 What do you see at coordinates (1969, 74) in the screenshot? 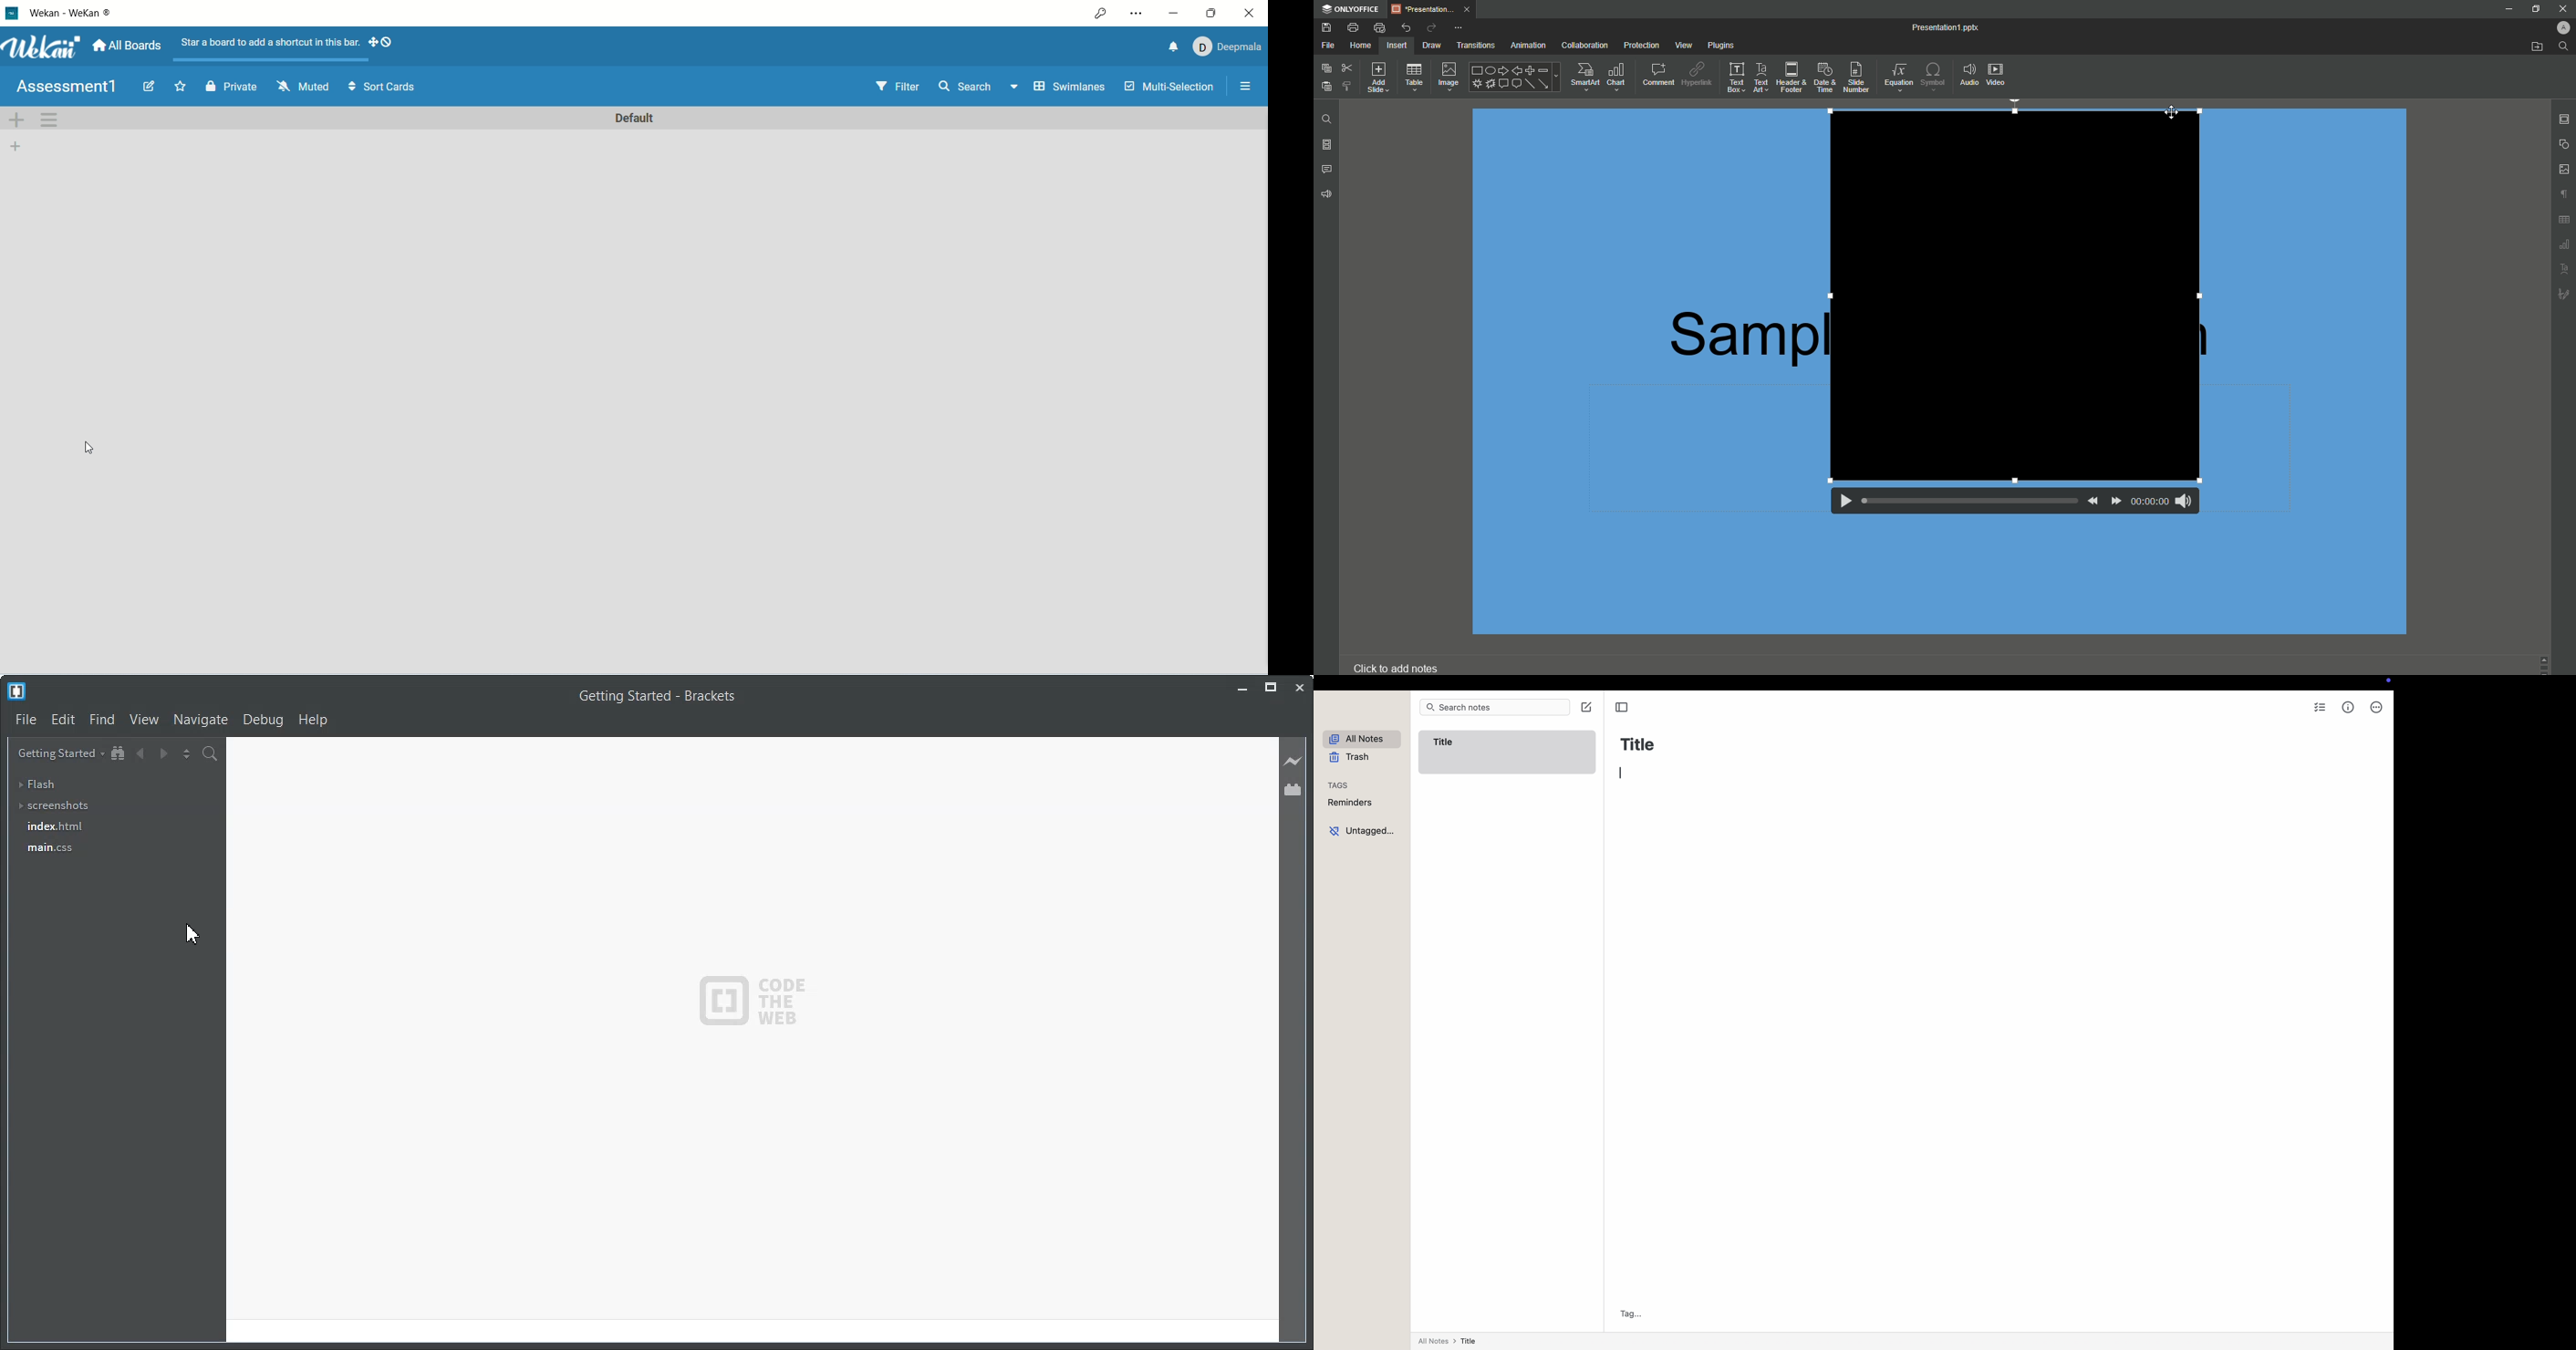
I see `Audio` at bounding box center [1969, 74].